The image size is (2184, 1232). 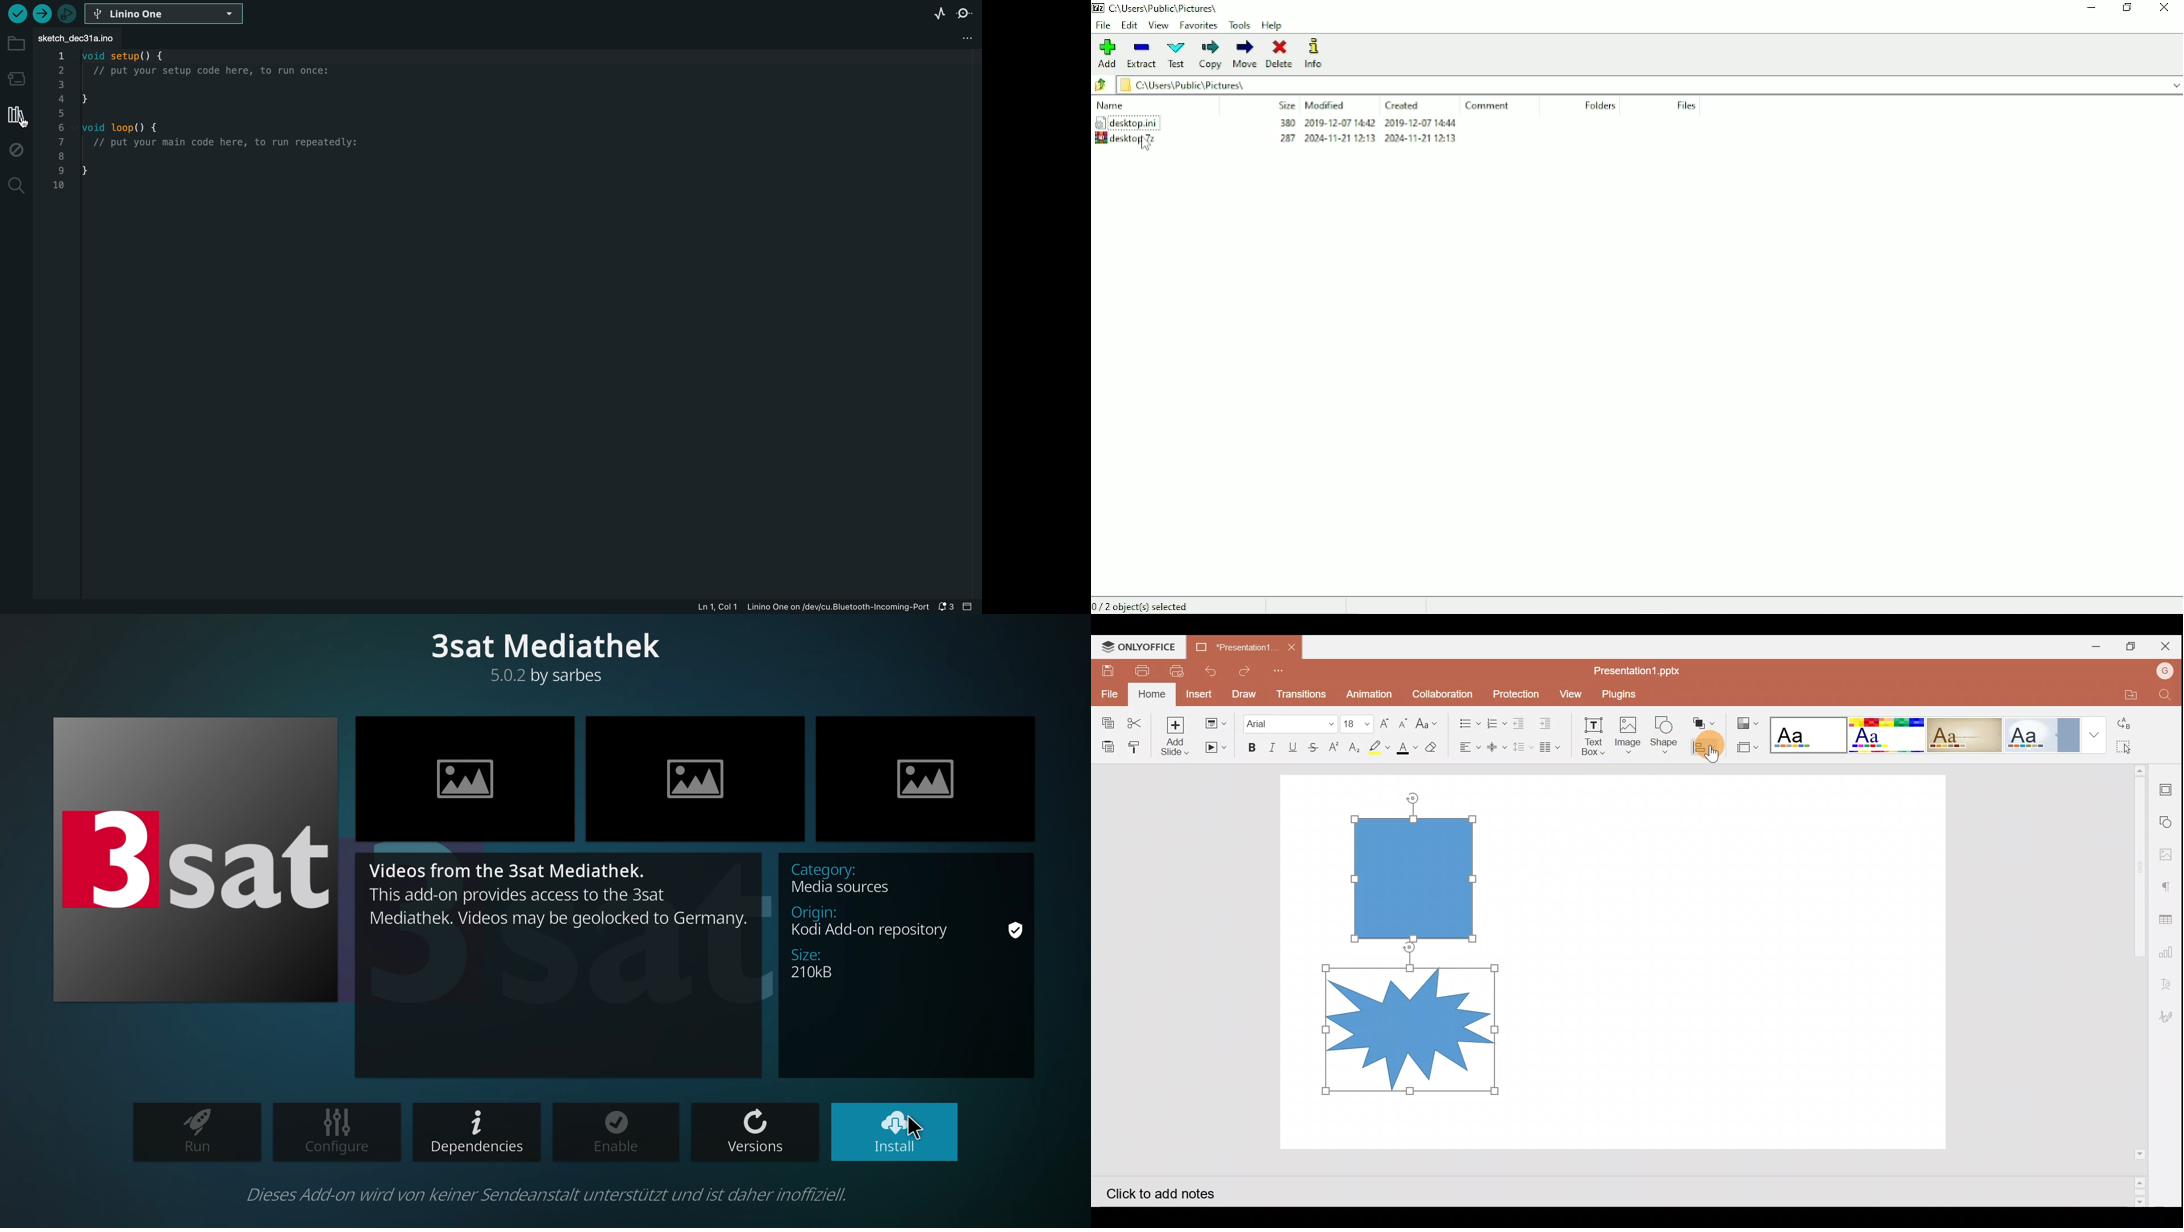 I want to click on Underline, so click(x=1295, y=745).